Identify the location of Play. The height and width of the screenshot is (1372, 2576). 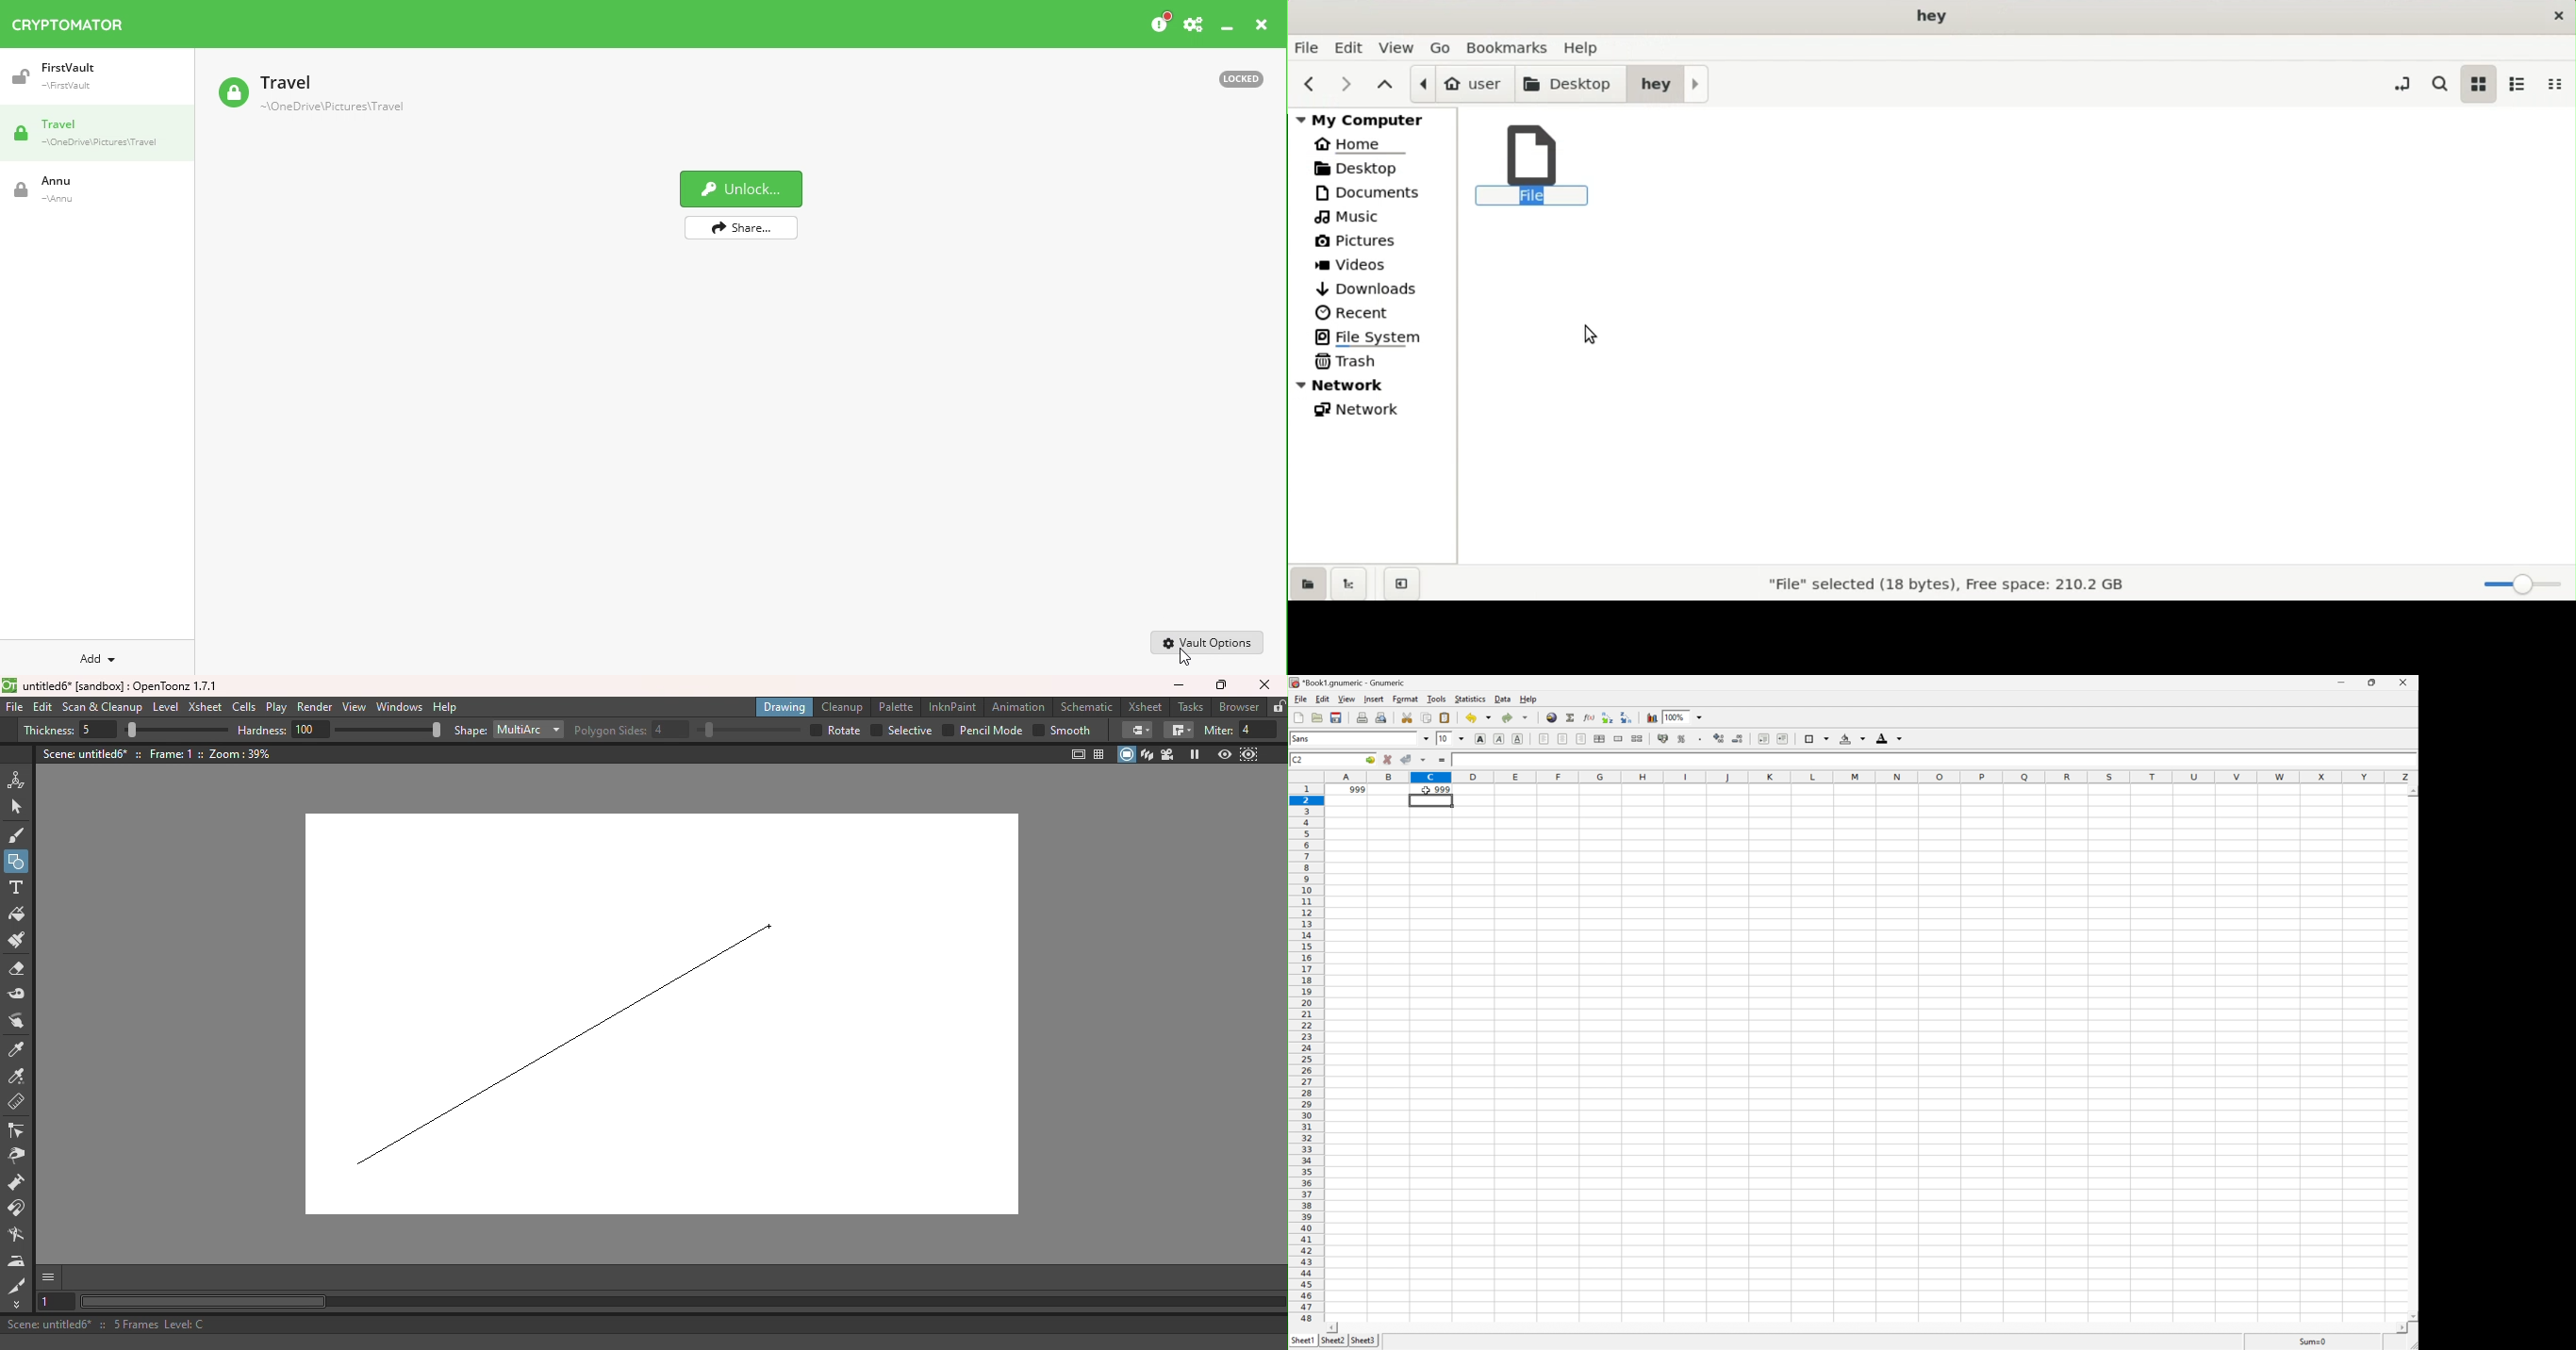
(275, 708).